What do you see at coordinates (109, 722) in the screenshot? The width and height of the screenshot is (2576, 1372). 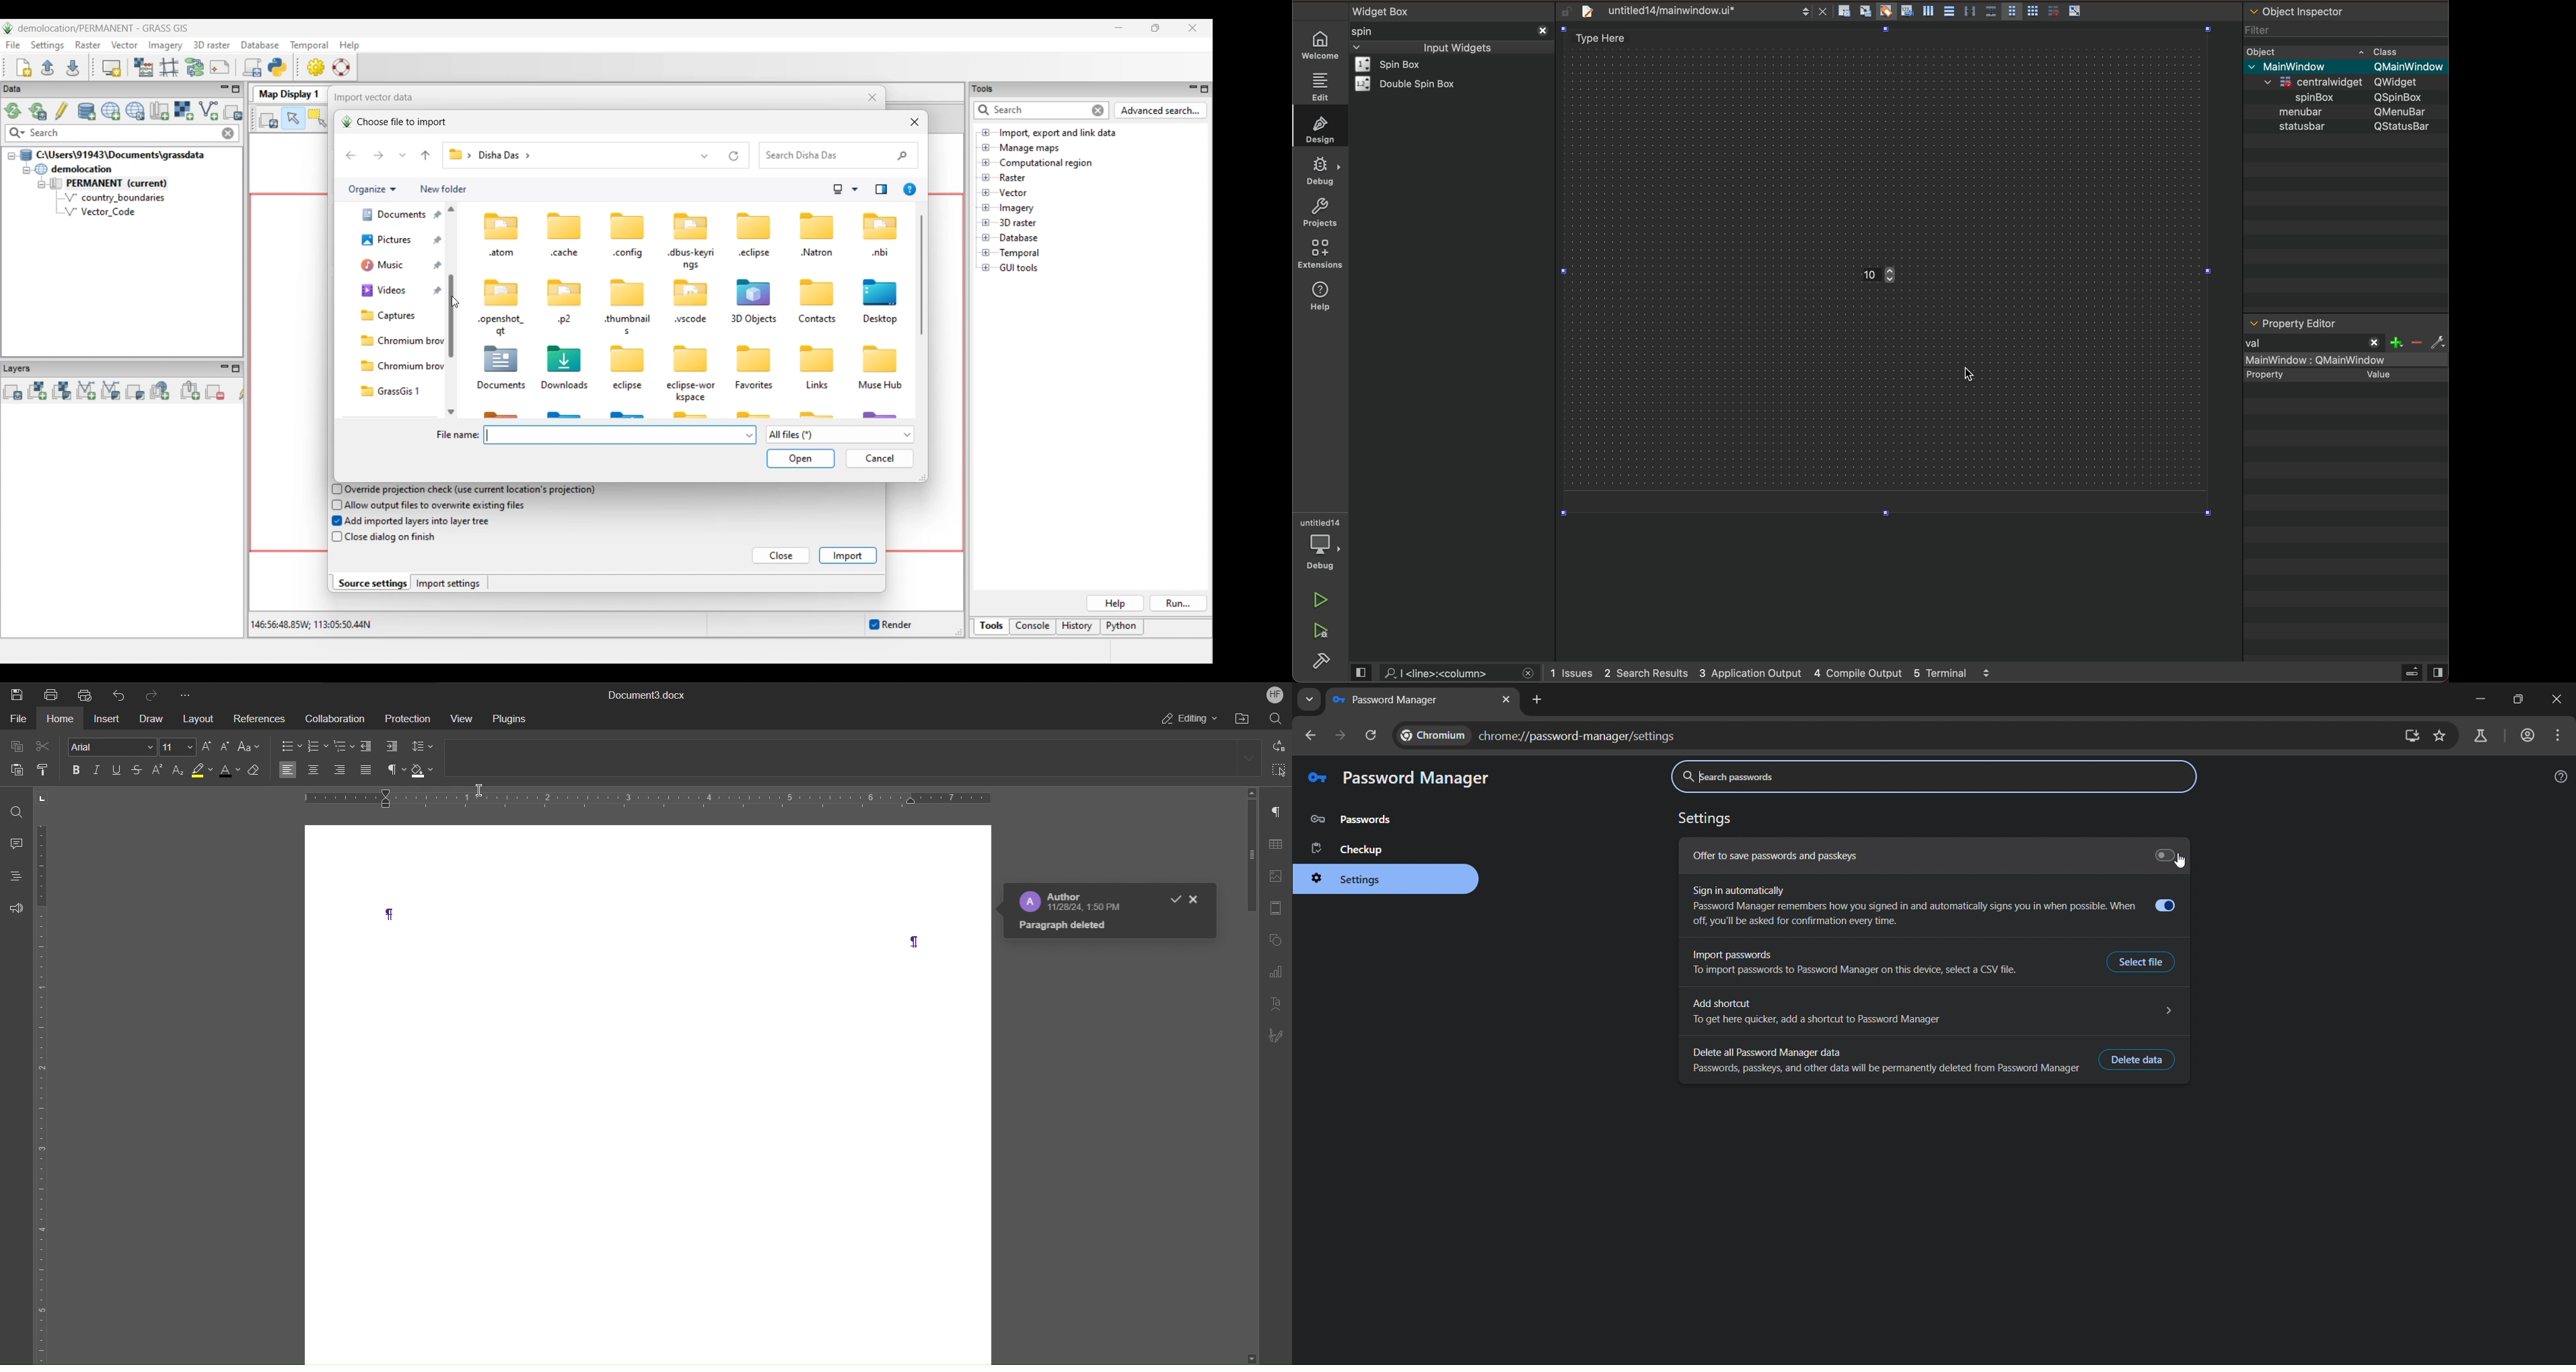 I see `Insert` at bounding box center [109, 722].